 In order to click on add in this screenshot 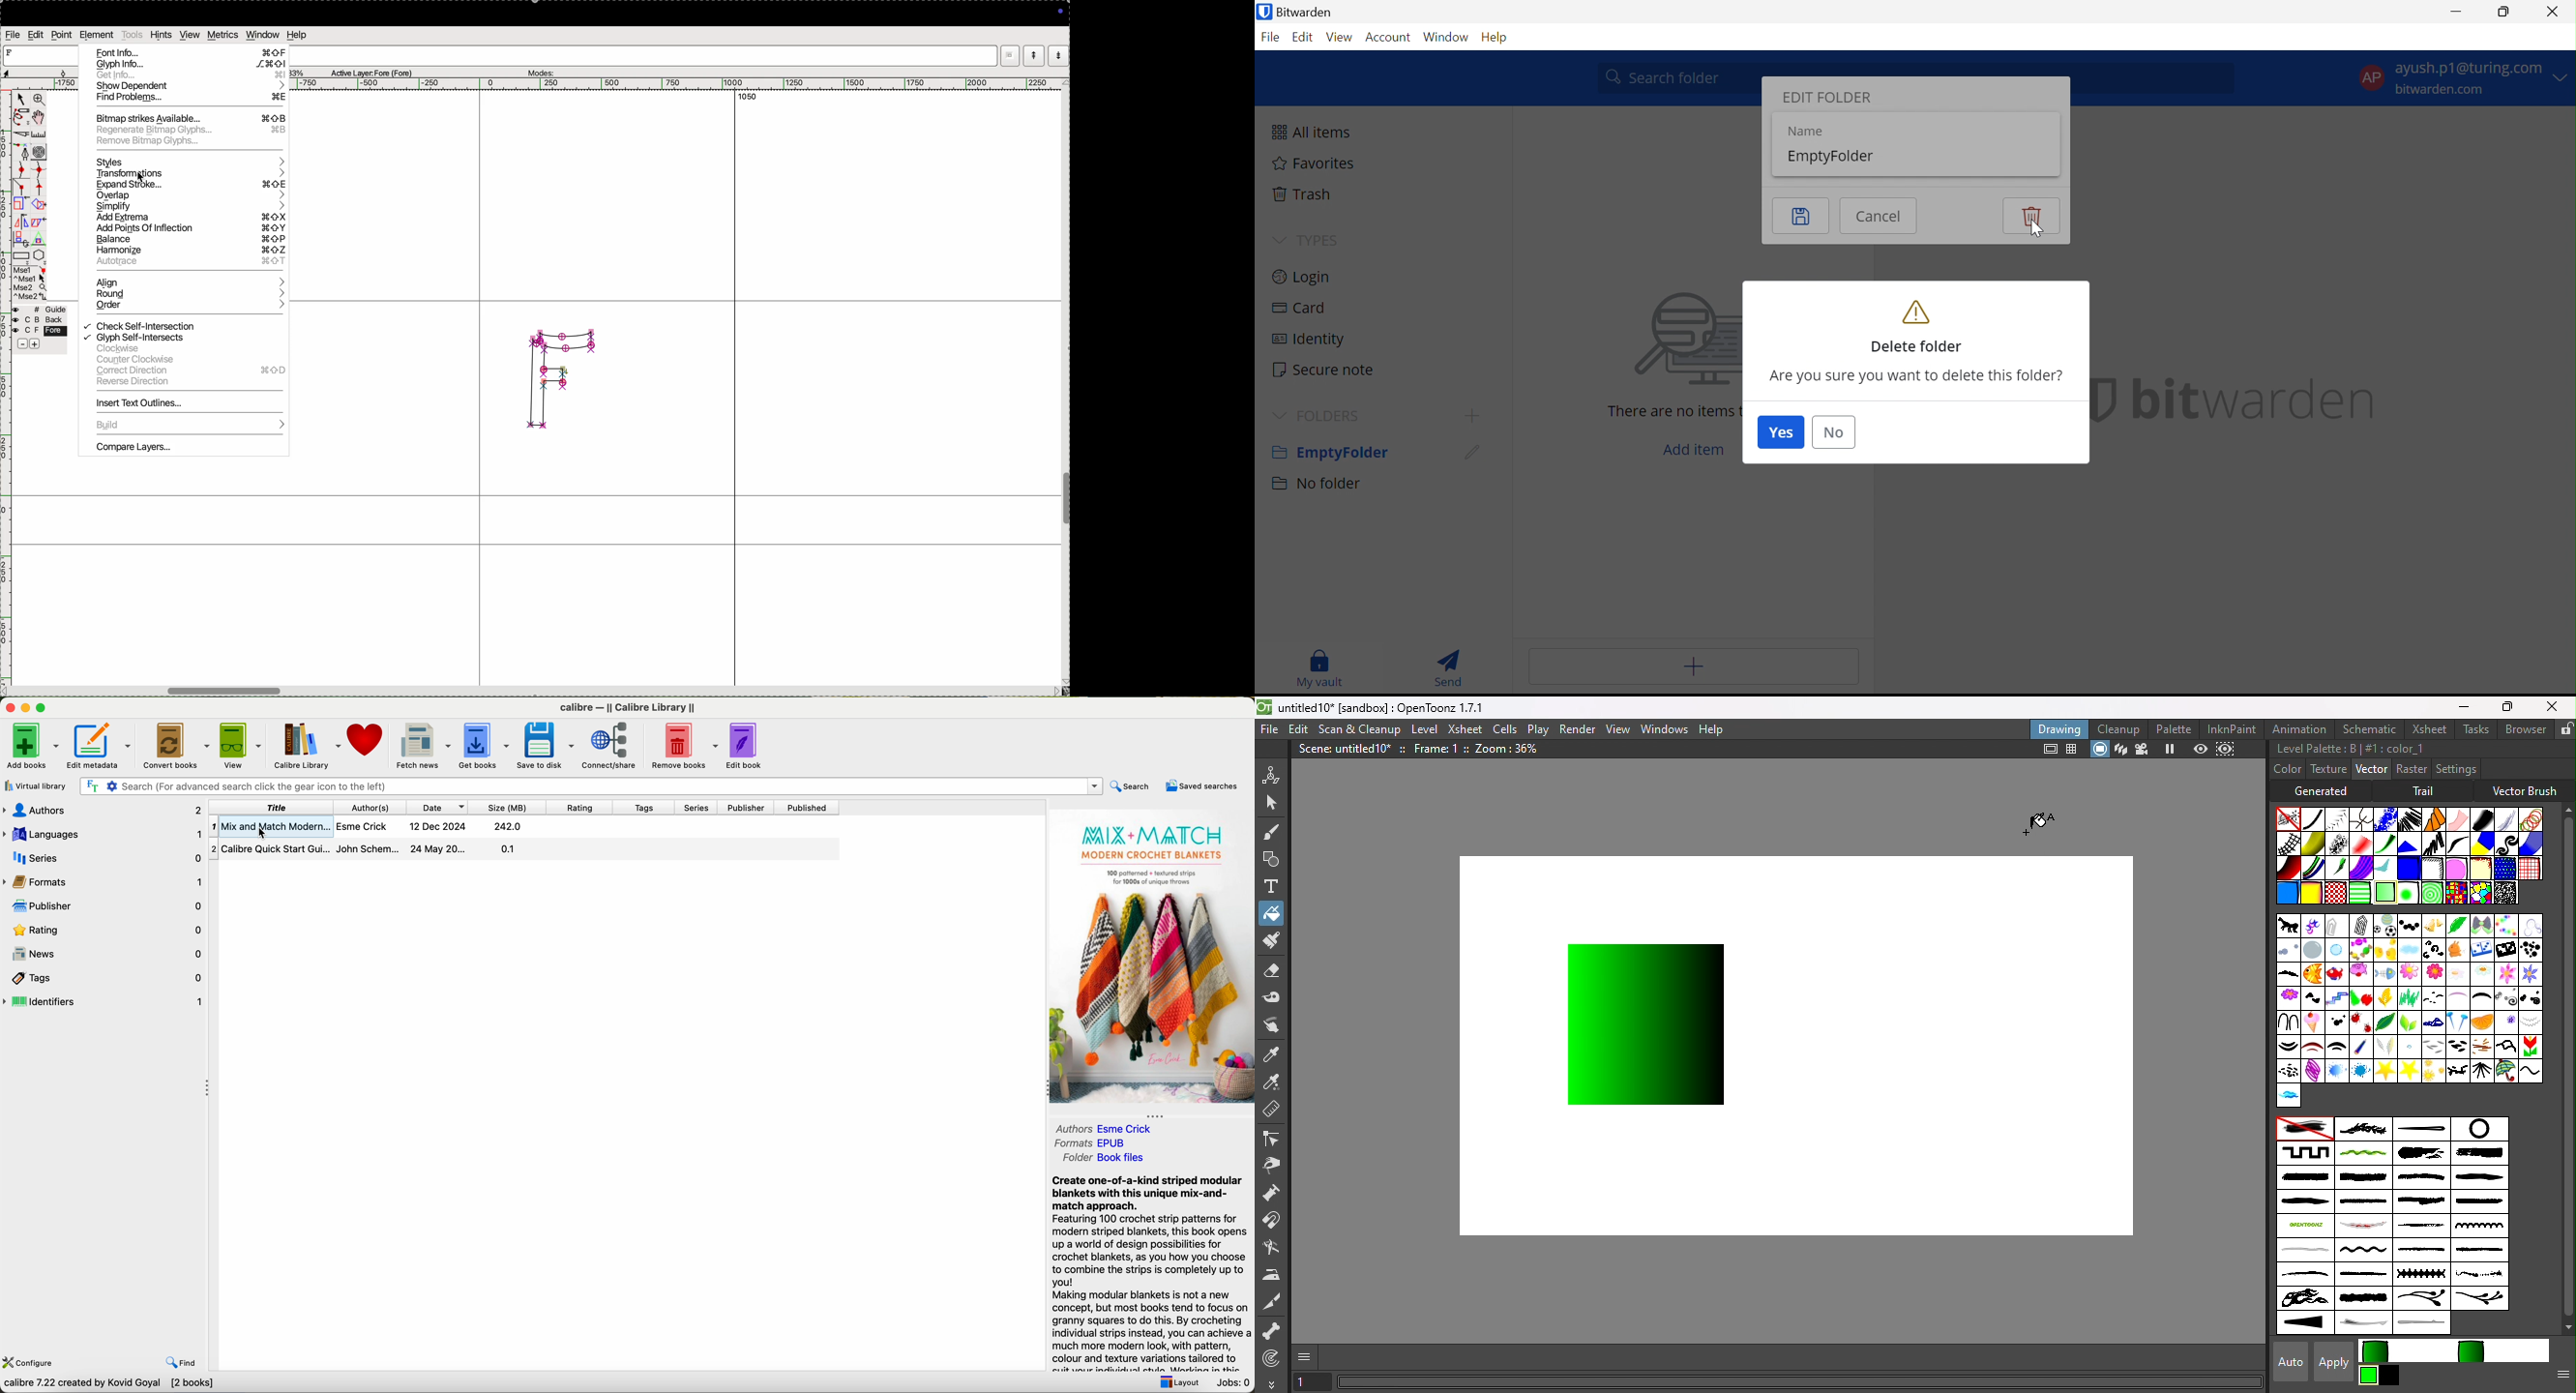, I will do `click(36, 345)`.